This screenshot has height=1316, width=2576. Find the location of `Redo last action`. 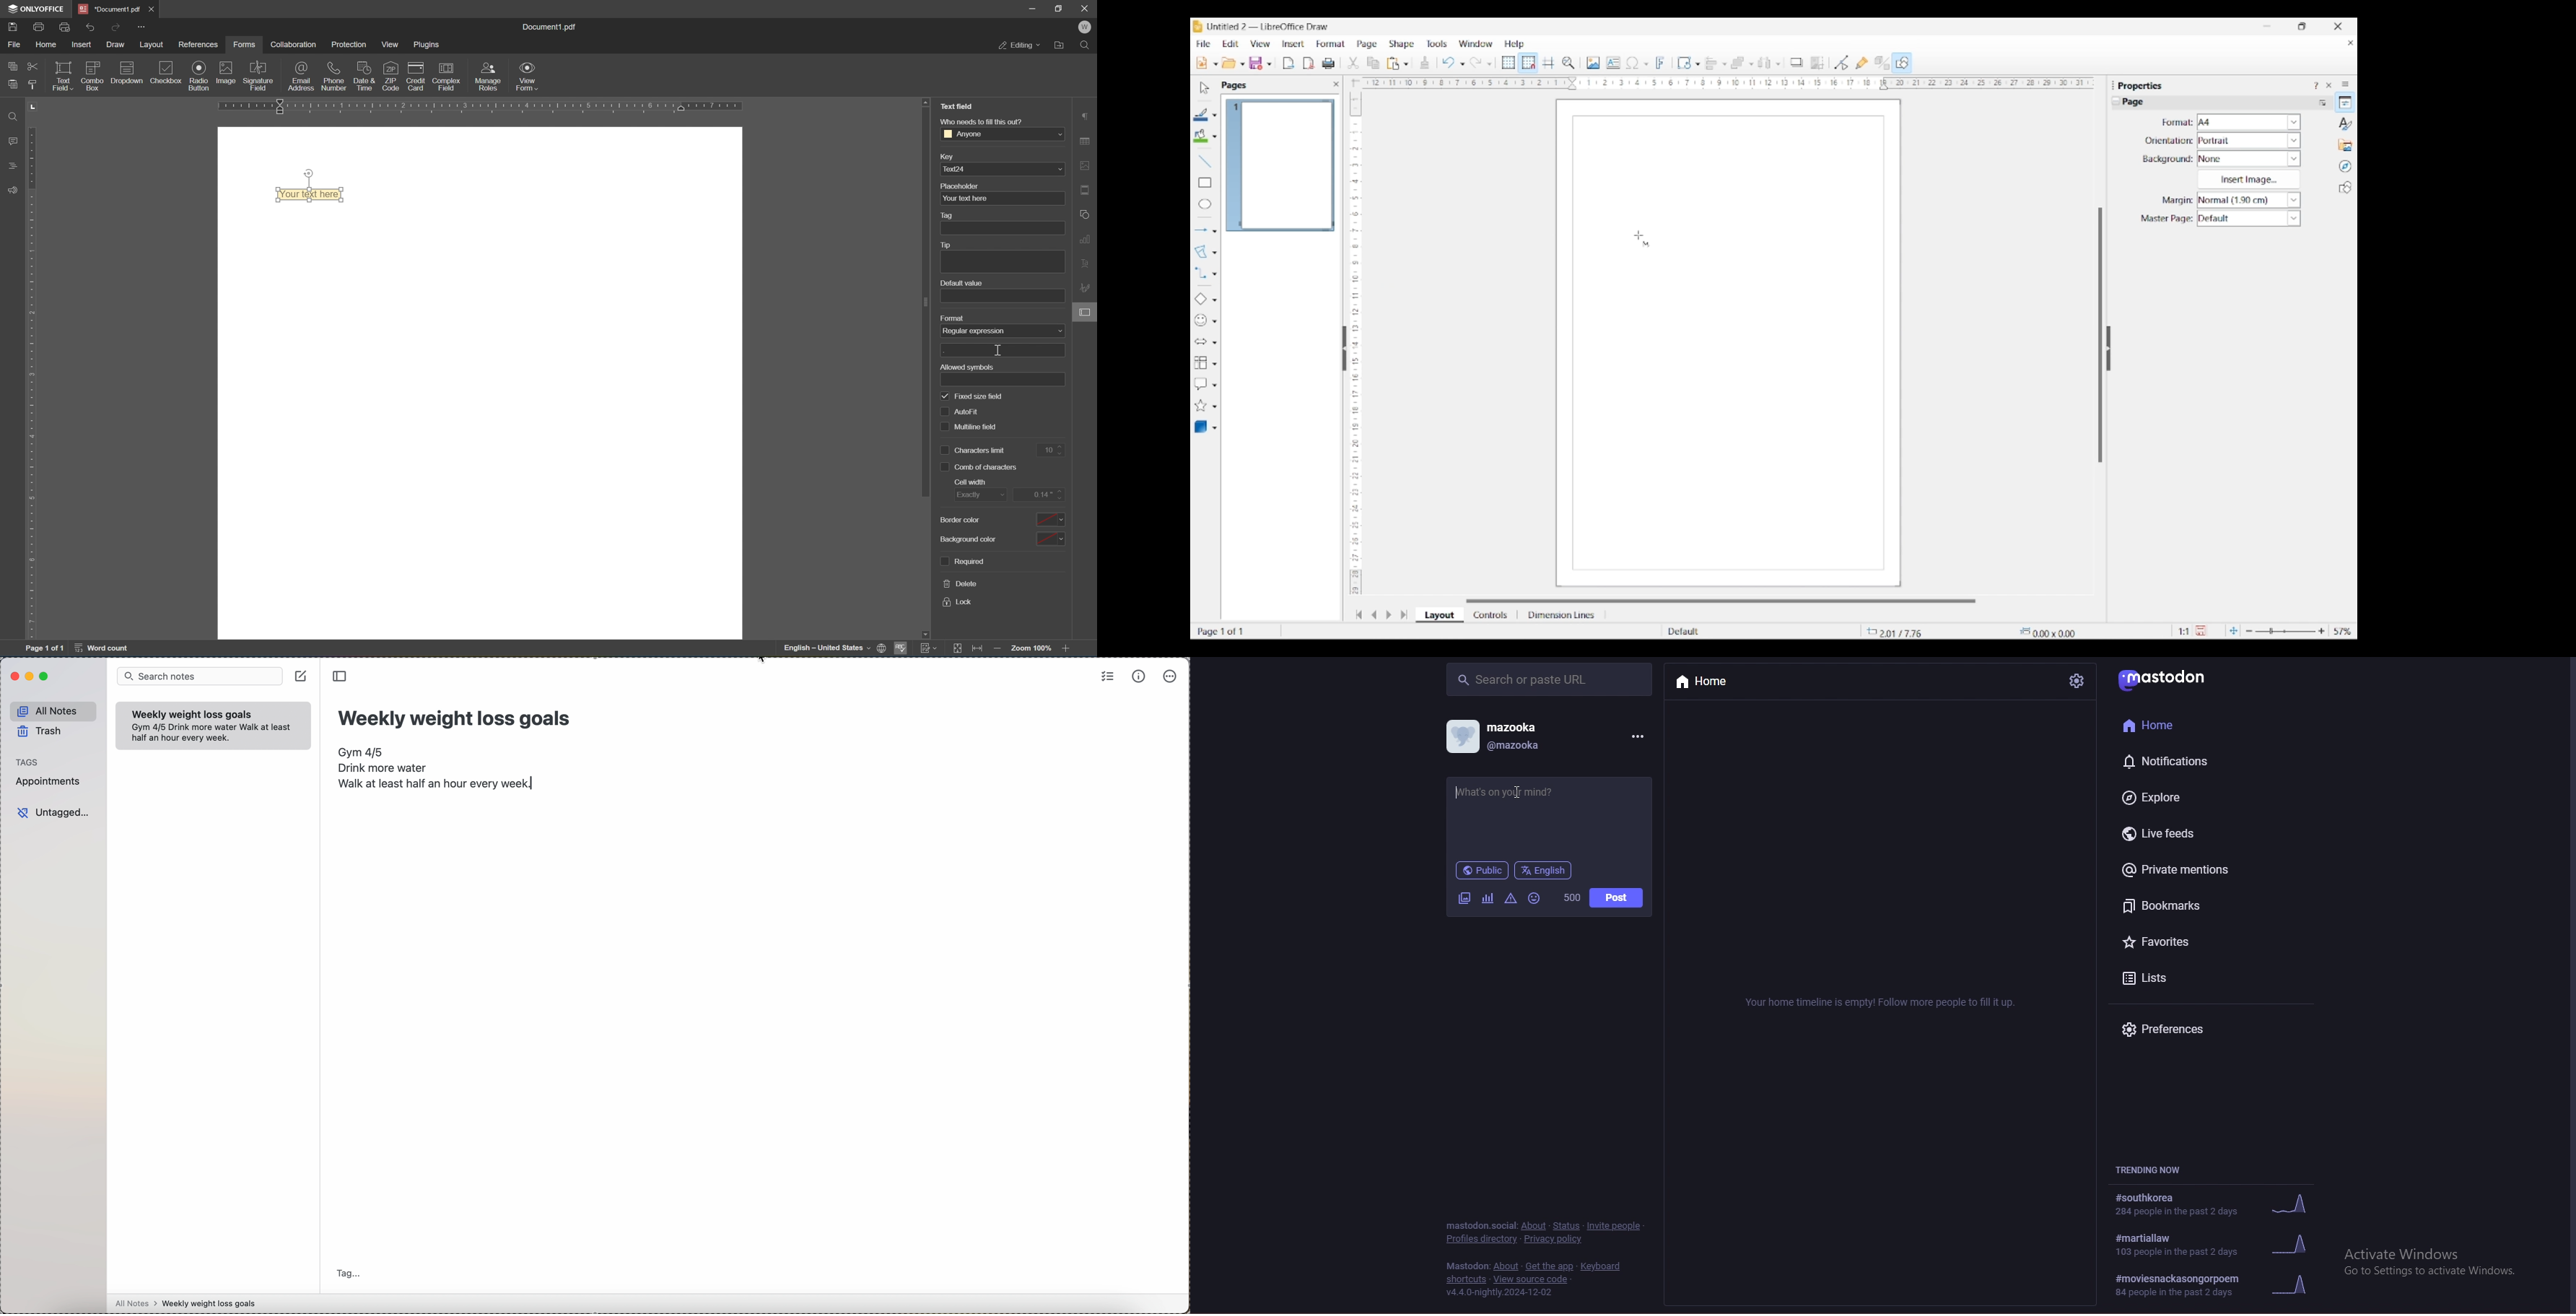

Redo last action is located at coordinates (1476, 63).